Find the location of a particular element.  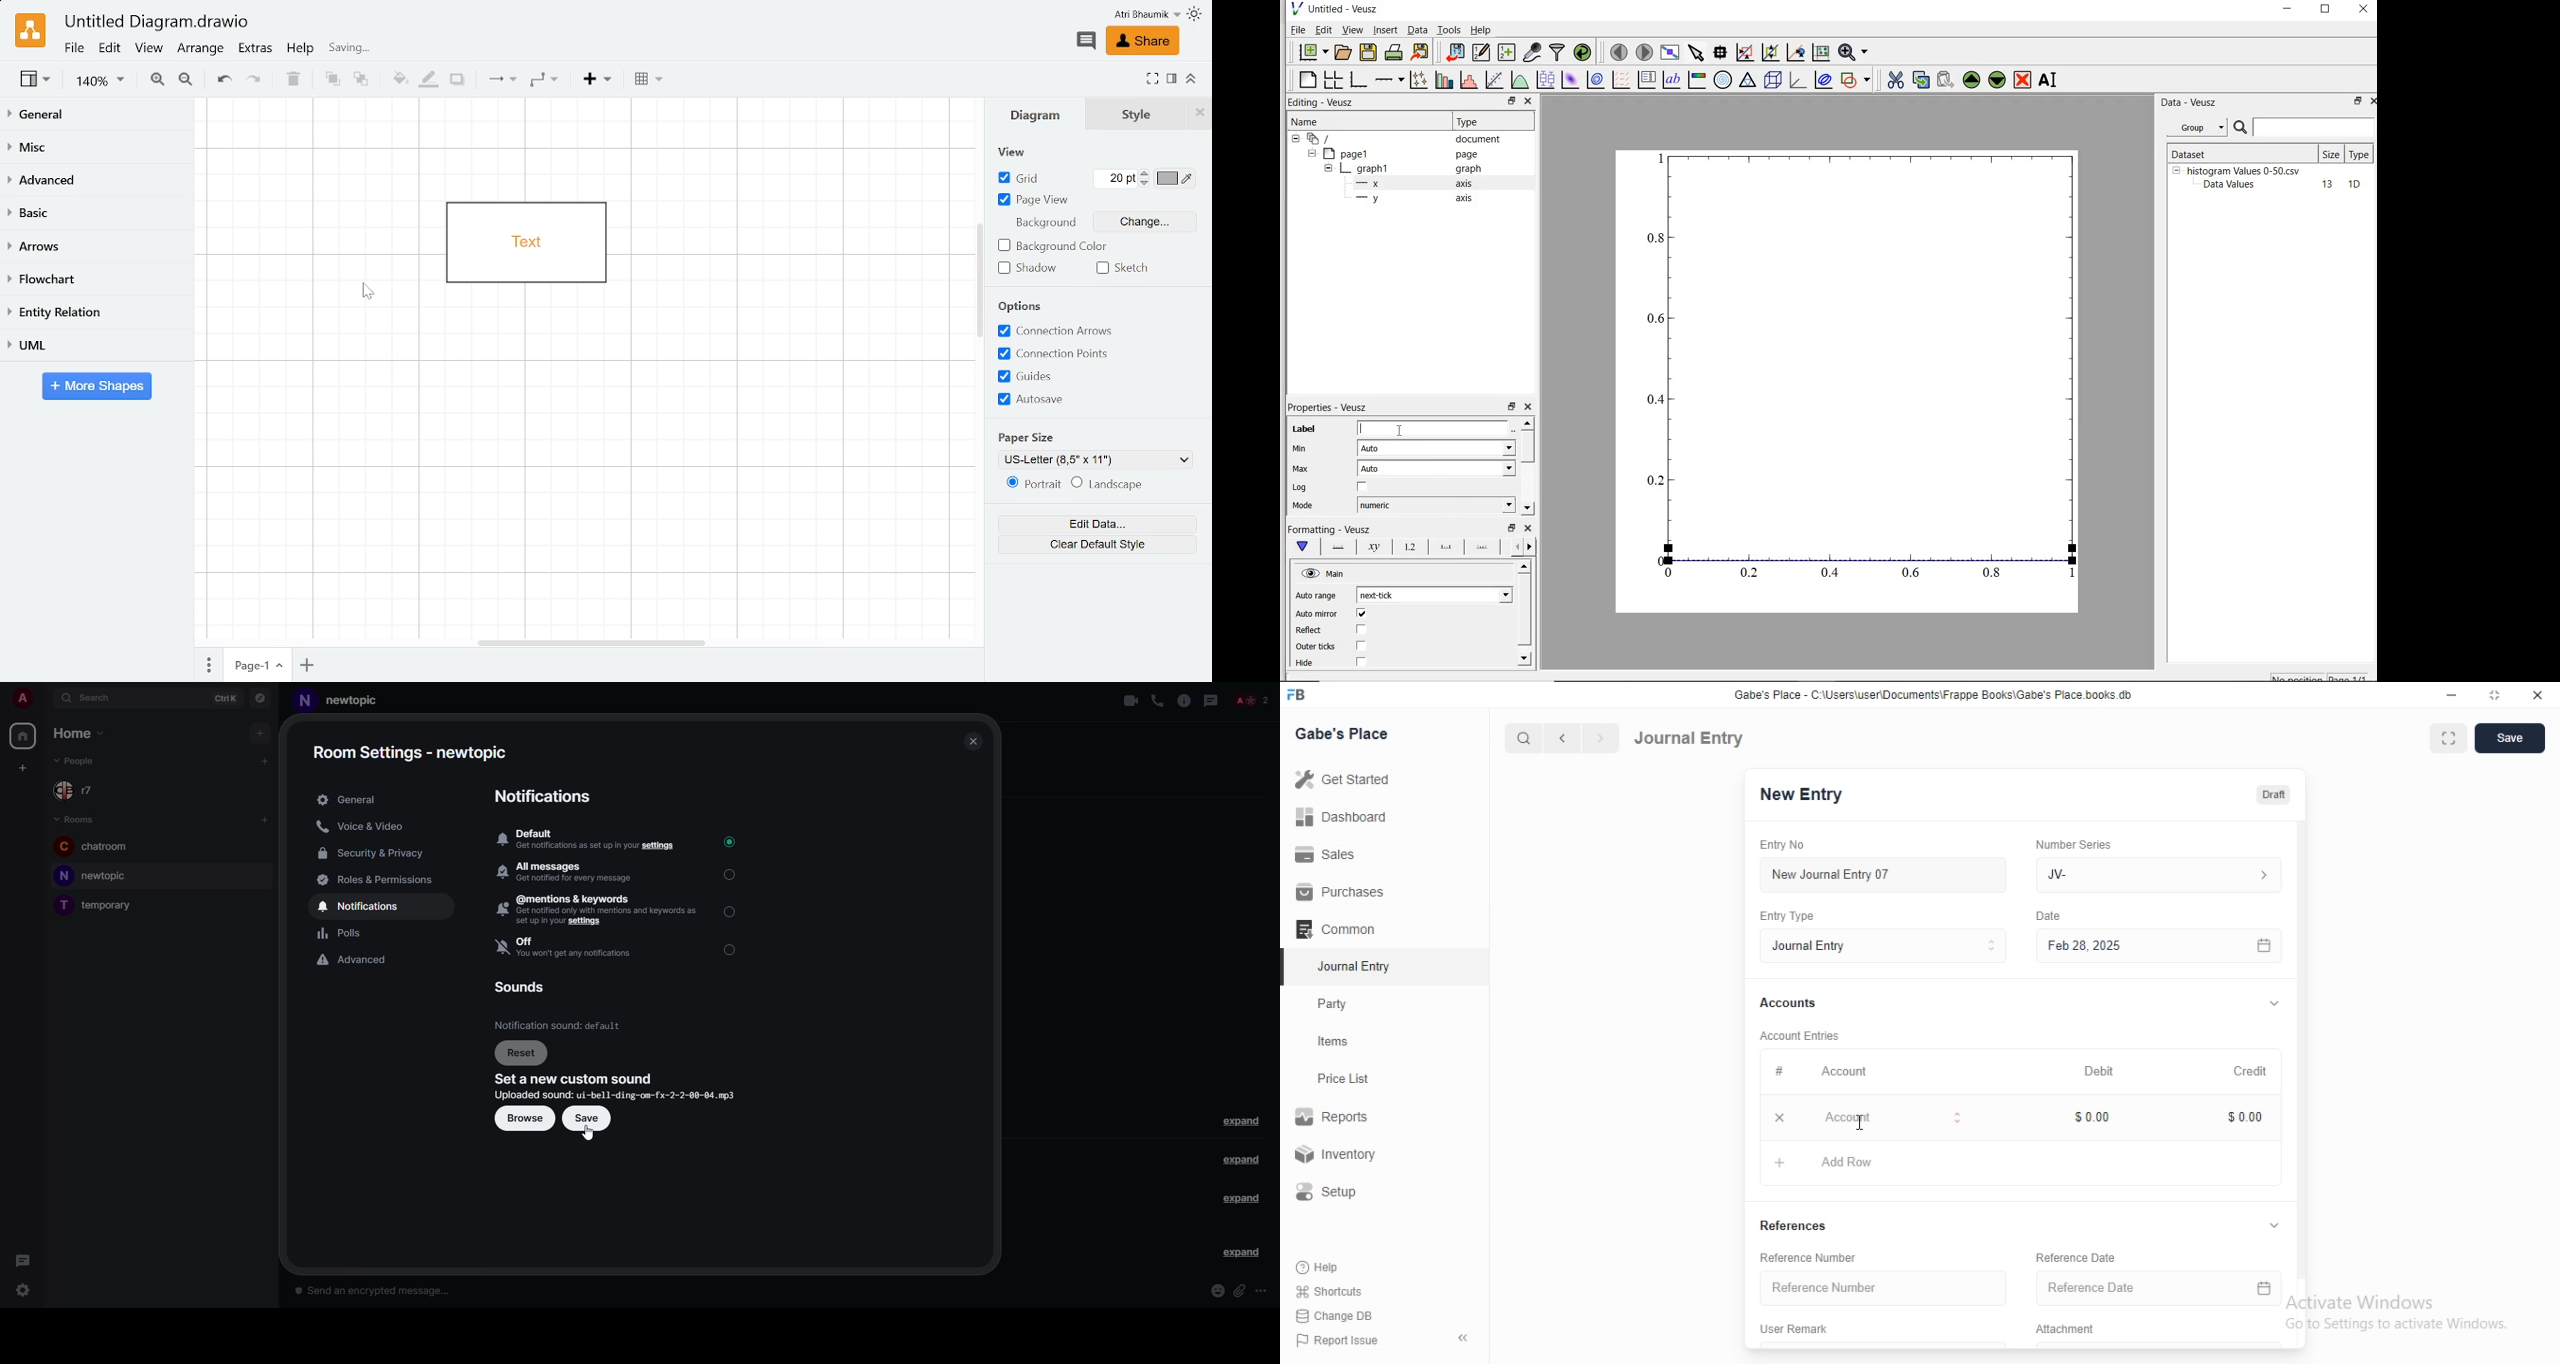

Dataset is located at coordinates (2210, 152).